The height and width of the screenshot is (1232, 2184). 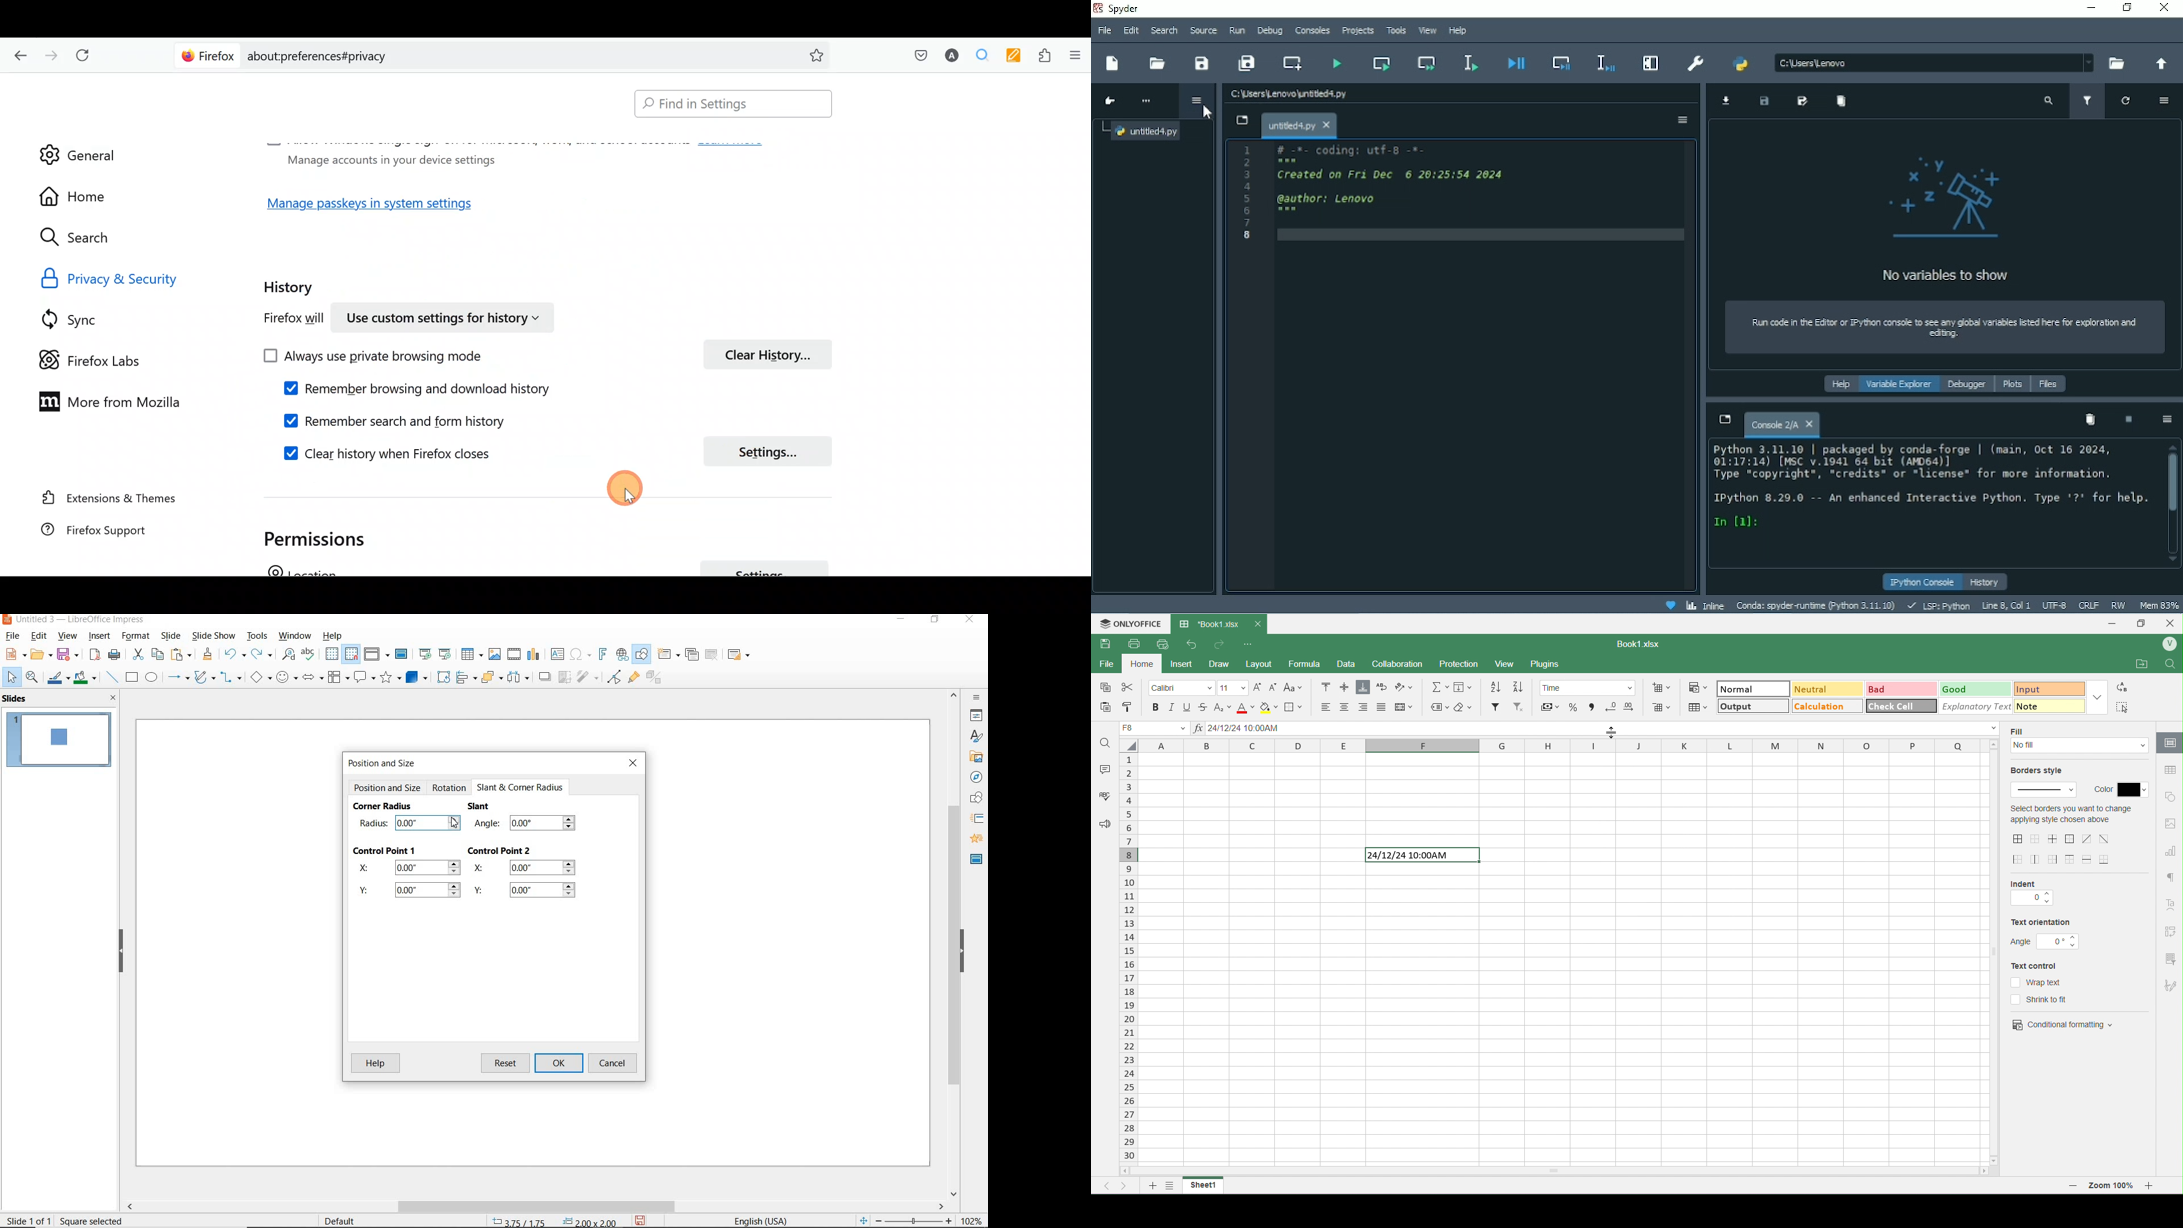 I want to click on filter, so click(x=2169, y=958).